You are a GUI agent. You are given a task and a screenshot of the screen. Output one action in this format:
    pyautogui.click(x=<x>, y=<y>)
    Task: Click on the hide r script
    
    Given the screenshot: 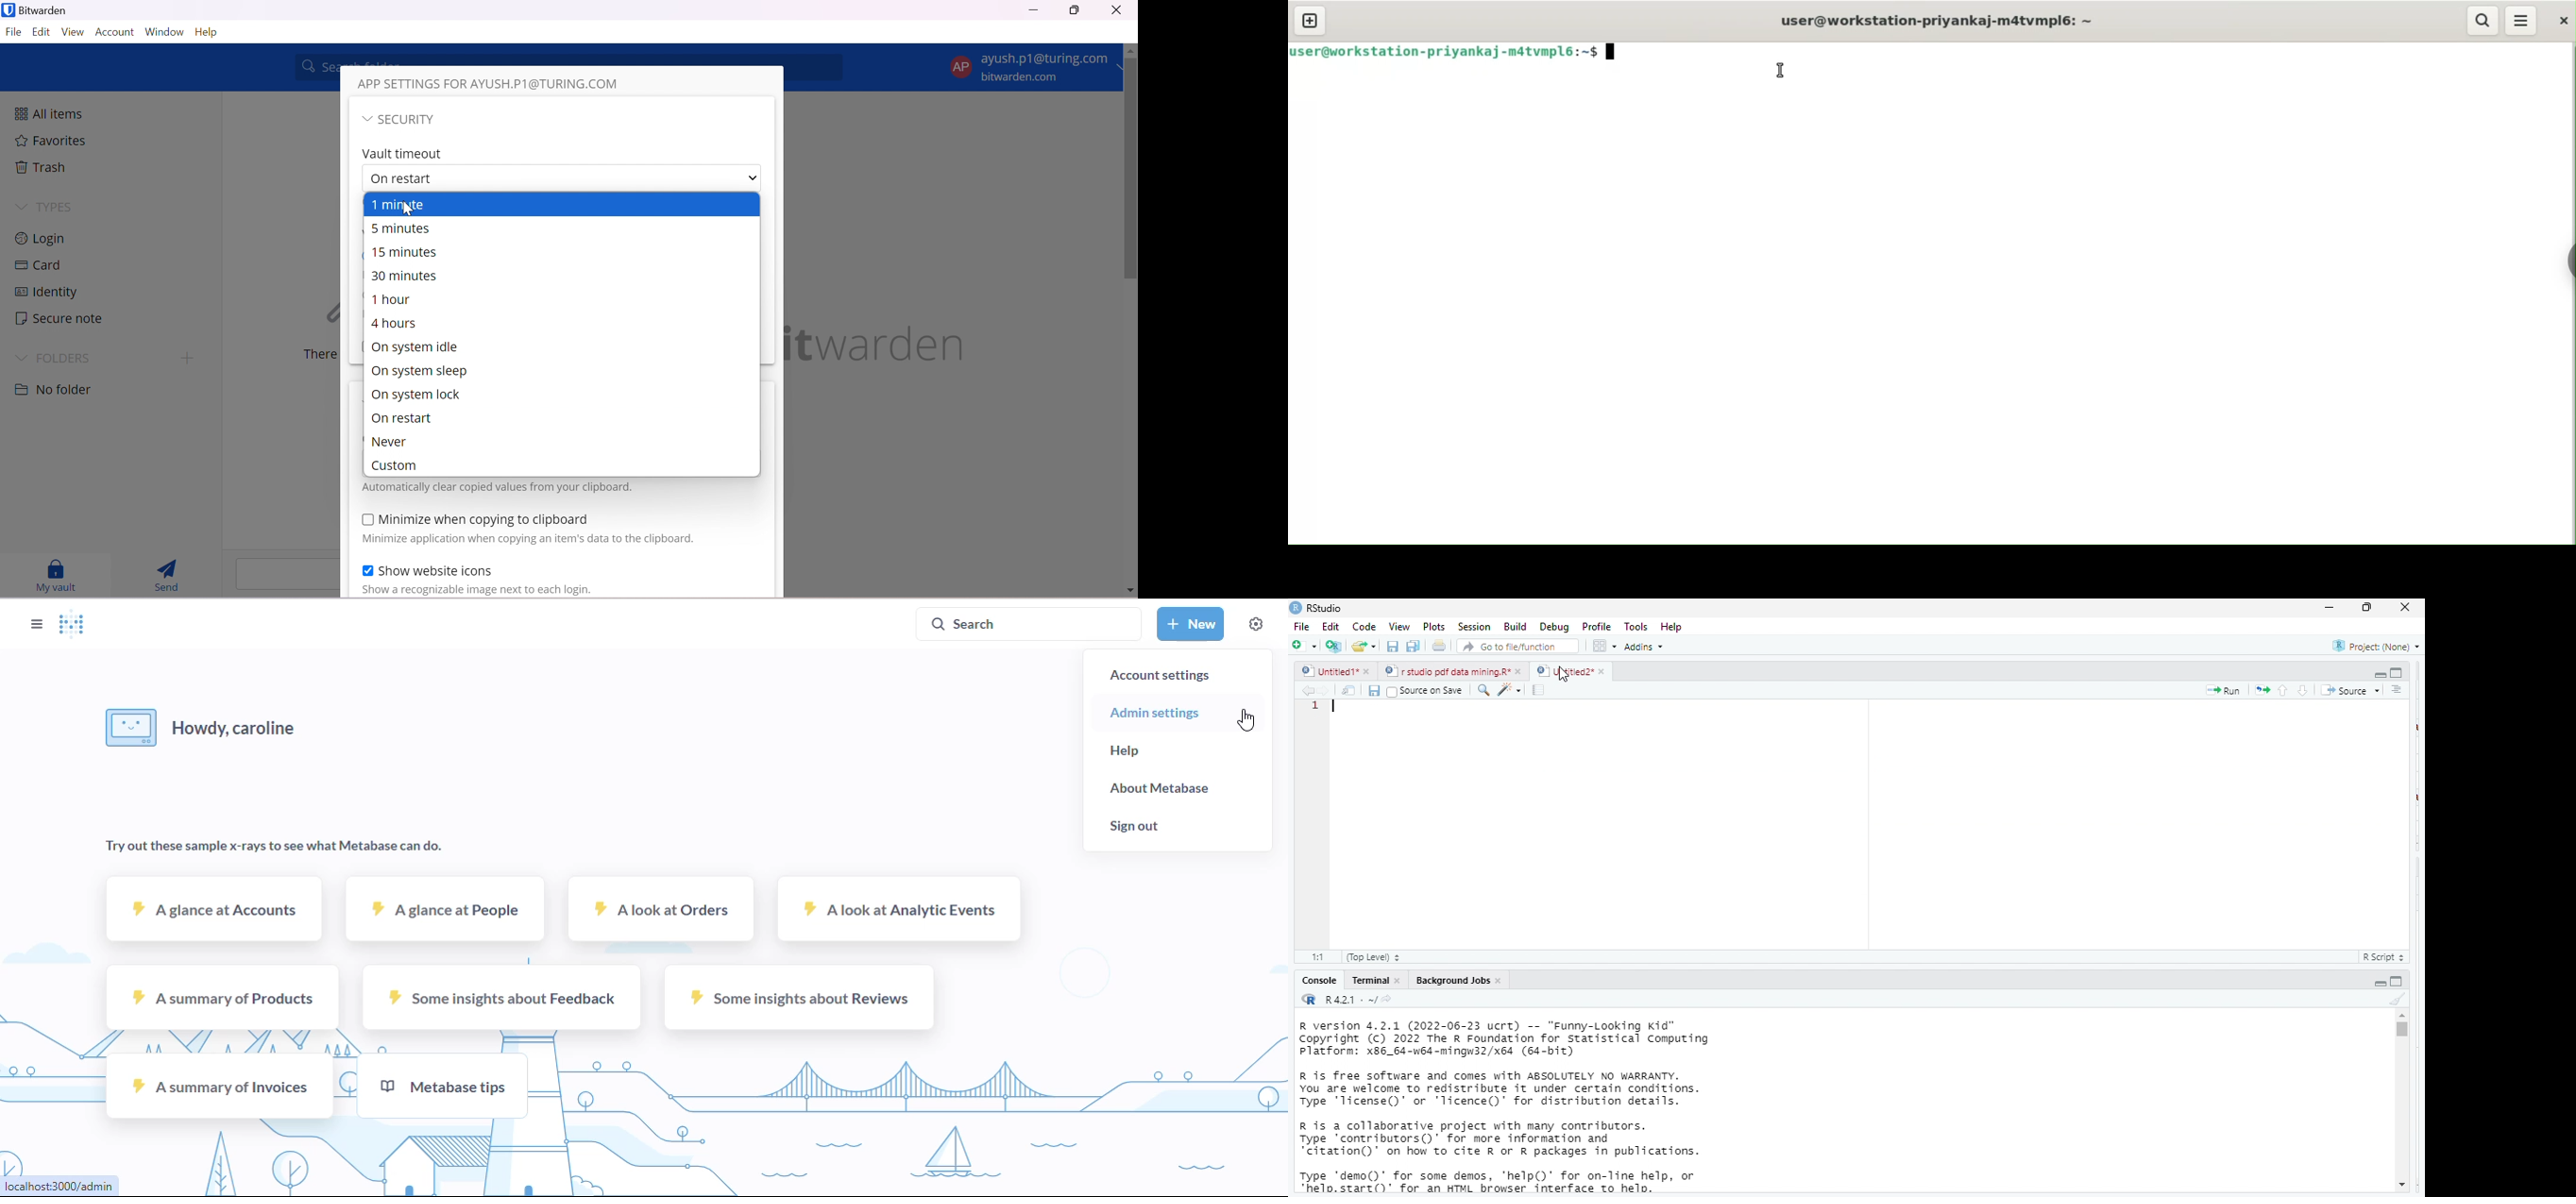 What is the action you would take?
    pyautogui.click(x=2380, y=675)
    